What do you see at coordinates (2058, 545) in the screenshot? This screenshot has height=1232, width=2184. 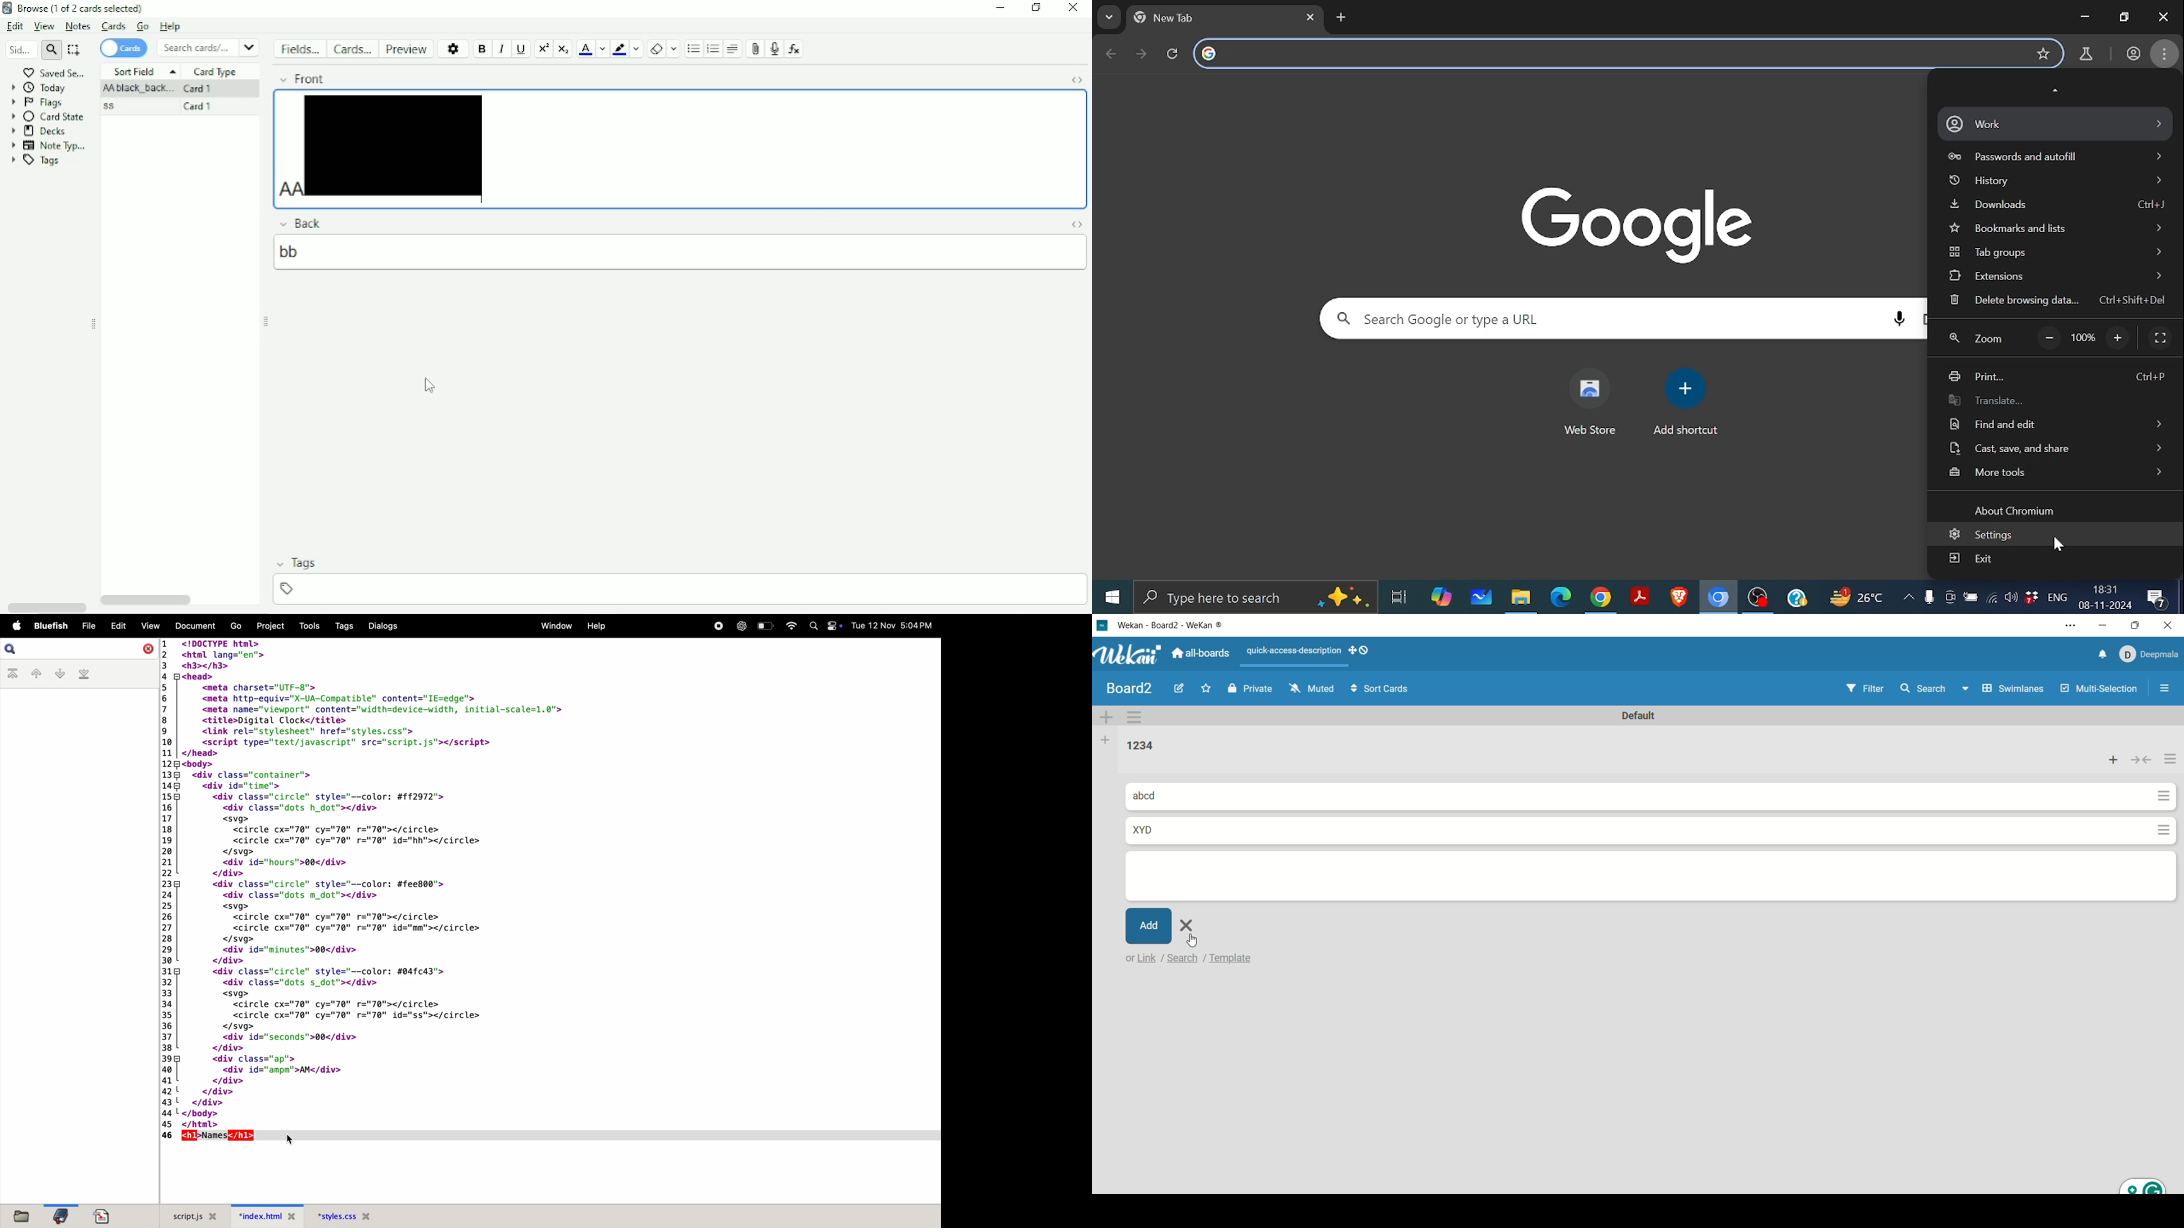 I see `Cursor` at bounding box center [2058, 545].